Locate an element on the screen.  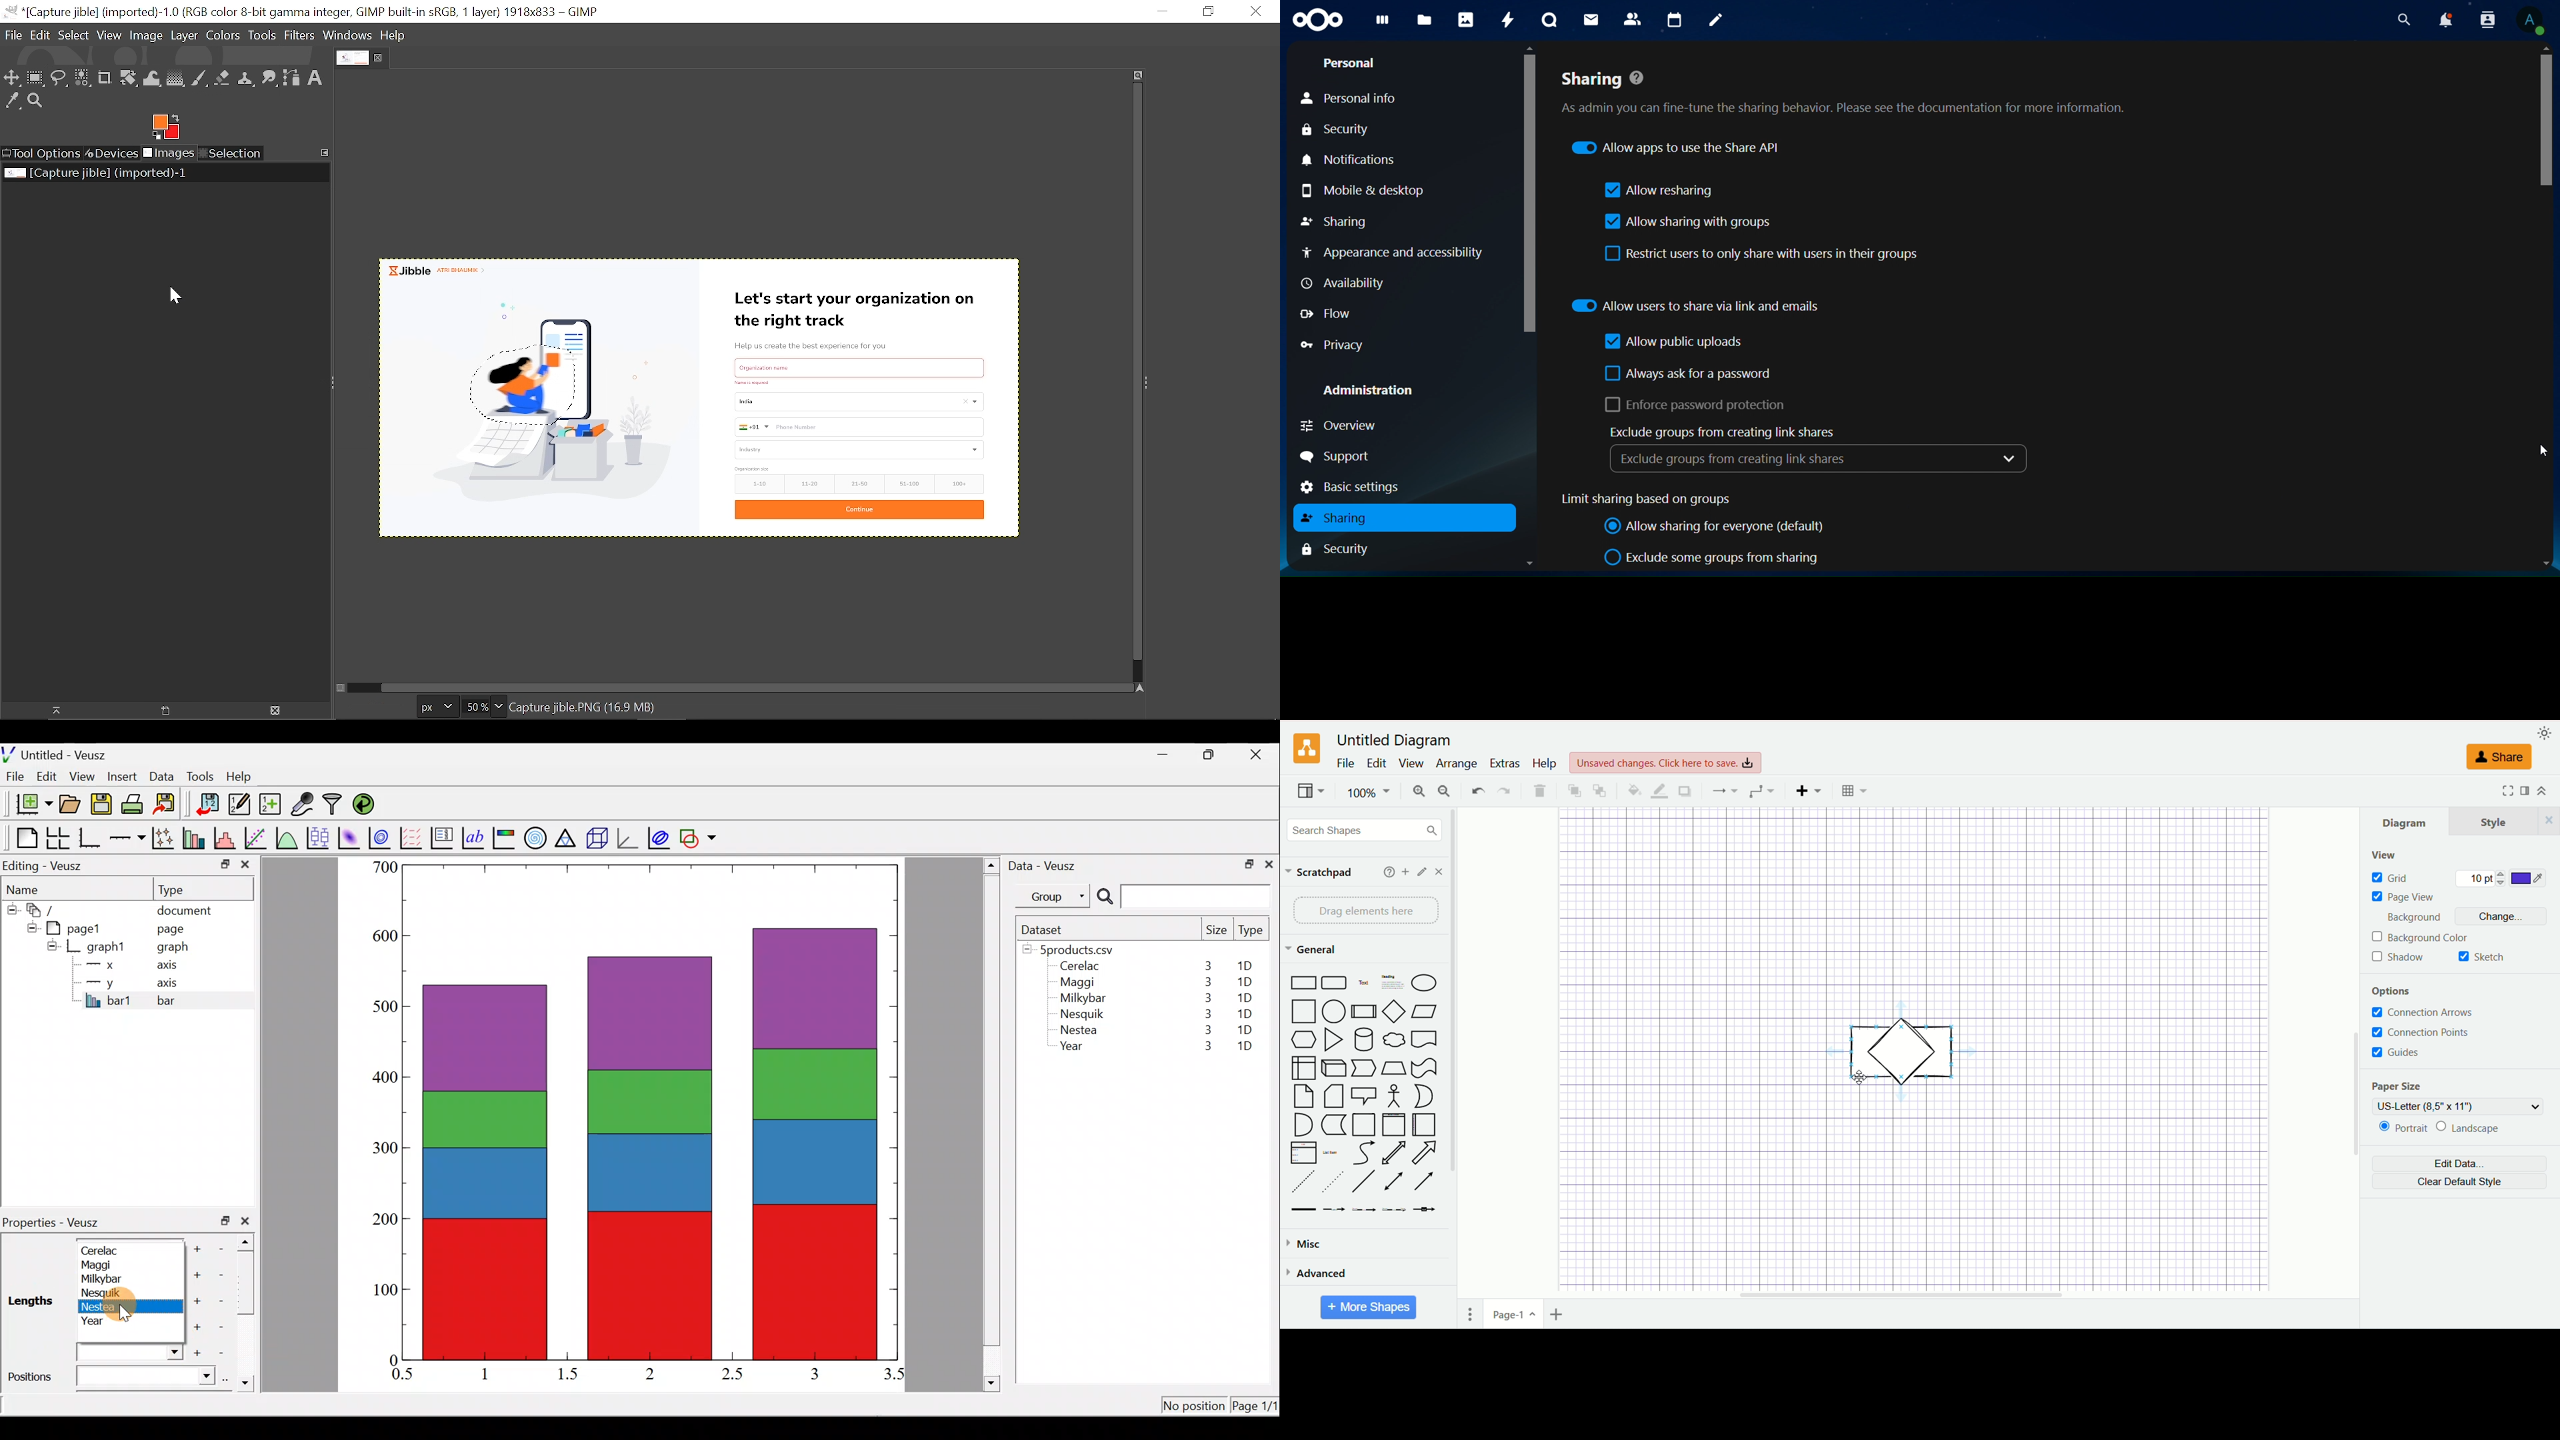
page view is located at coordinates (2405, 898).